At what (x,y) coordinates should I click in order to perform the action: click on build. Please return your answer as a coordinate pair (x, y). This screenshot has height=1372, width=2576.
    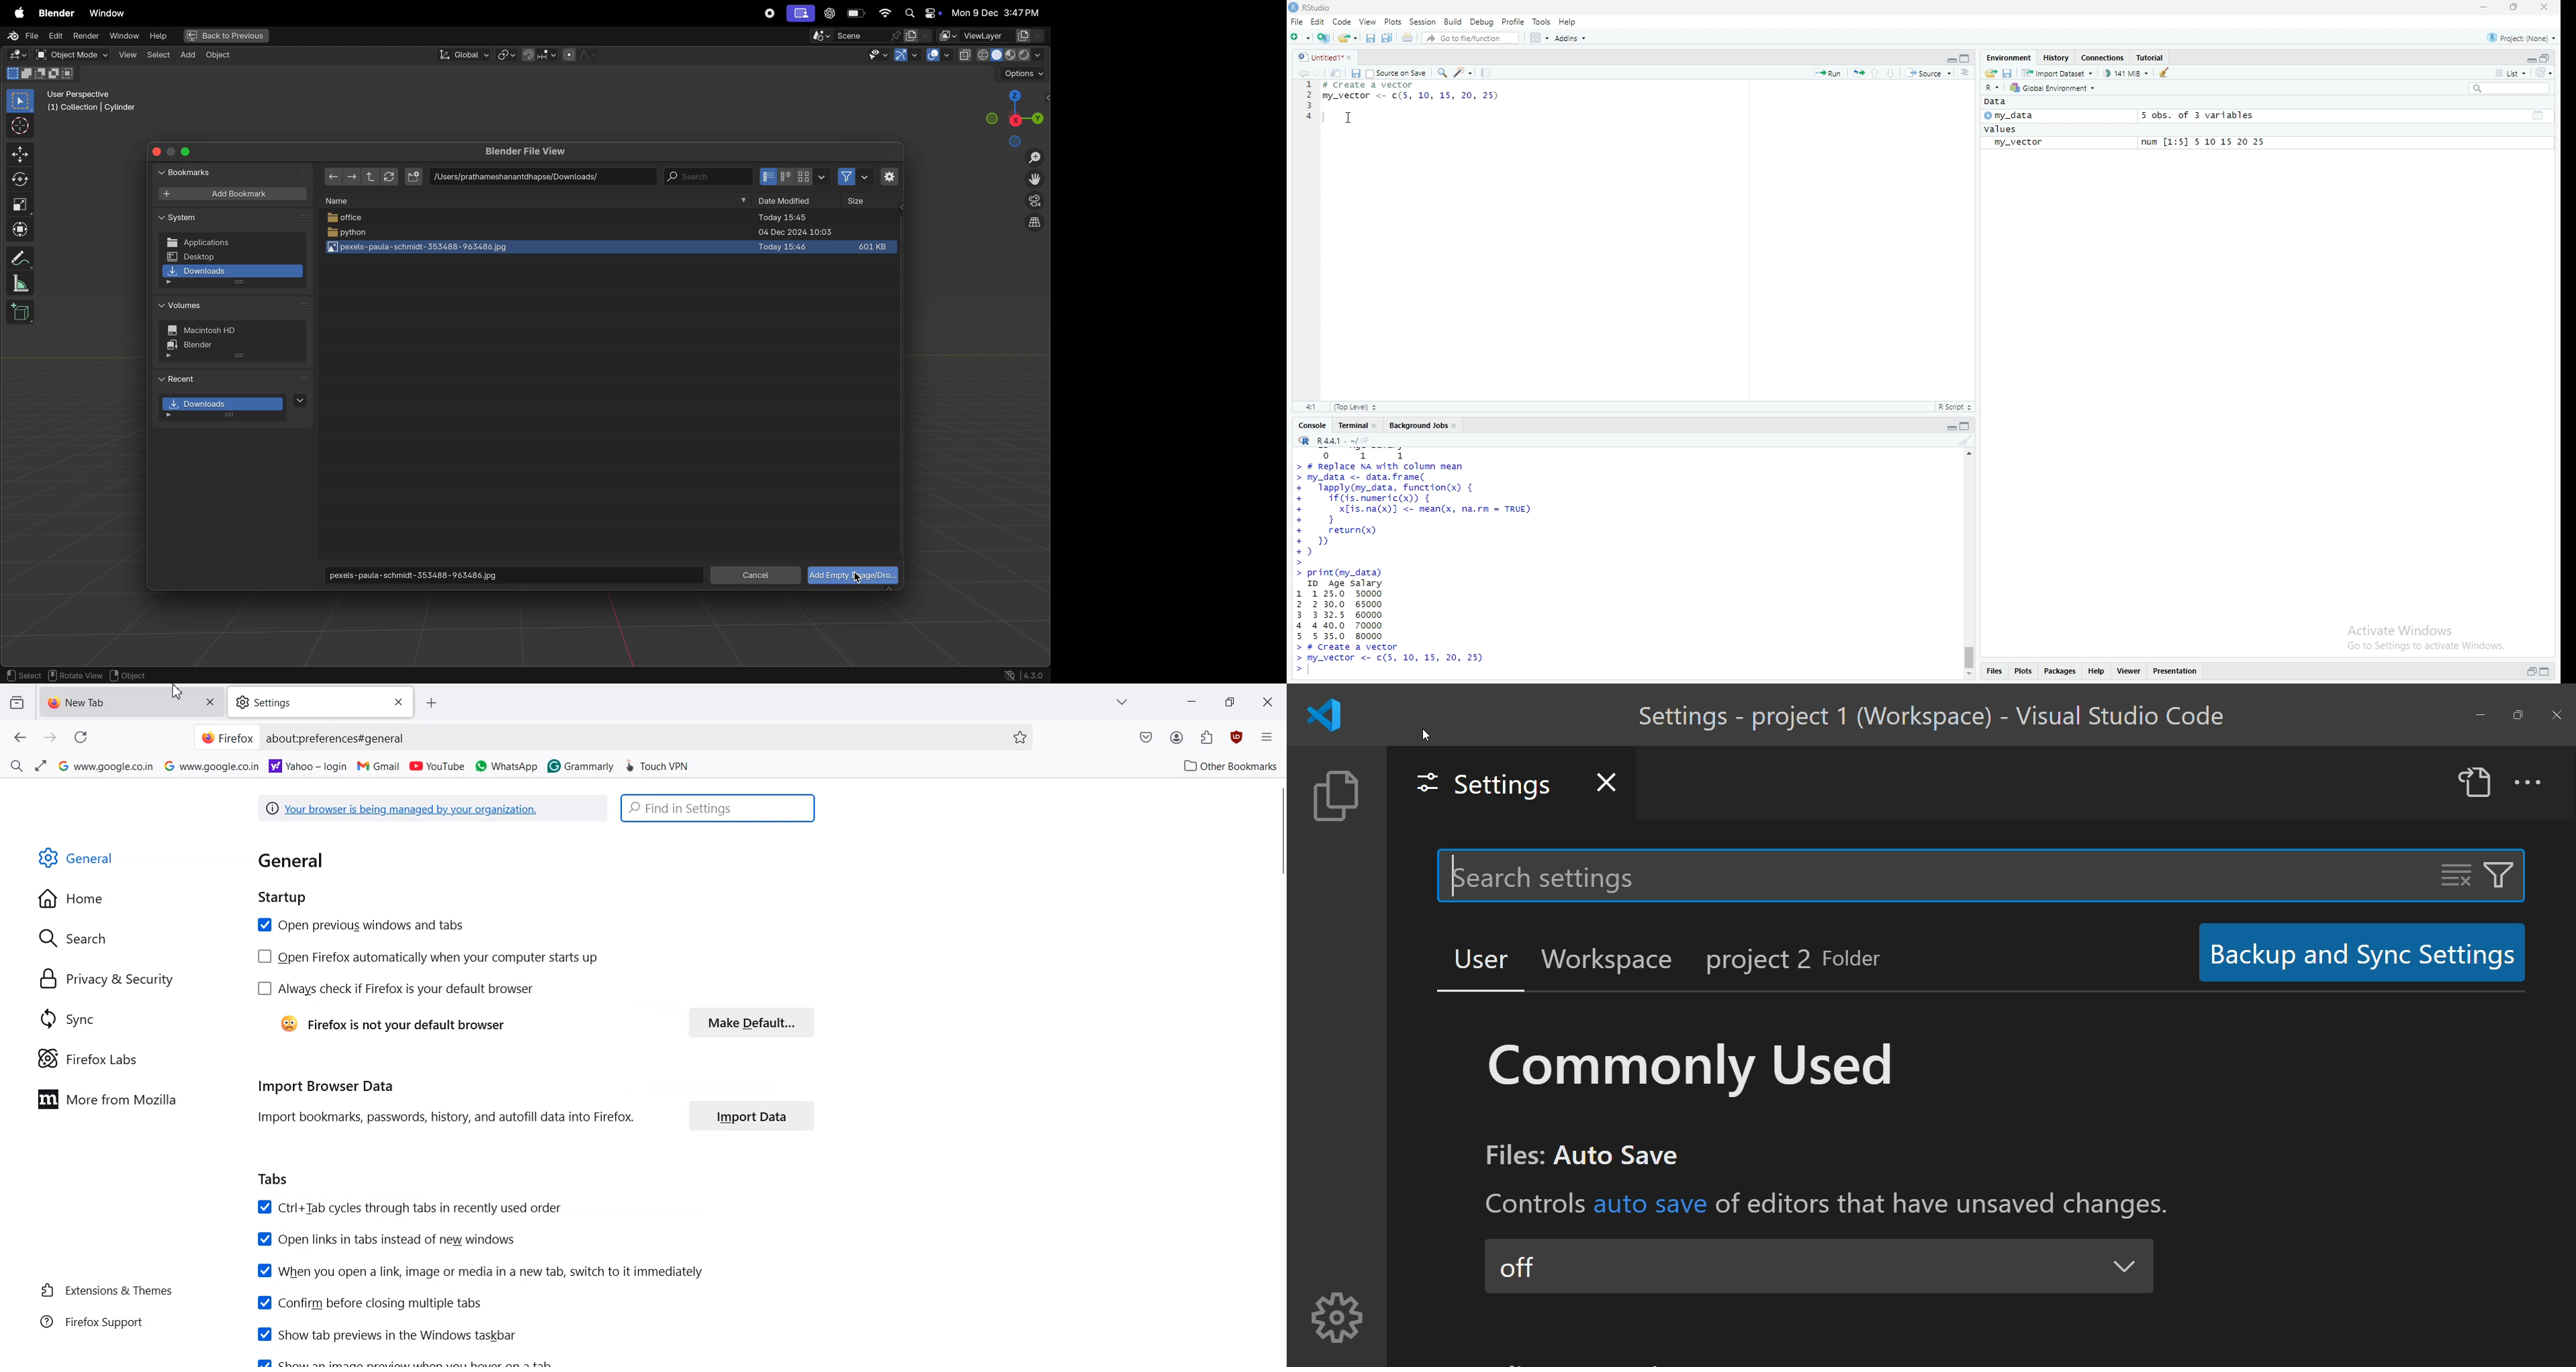
    Looking at the image, I should click on (1453, 21).